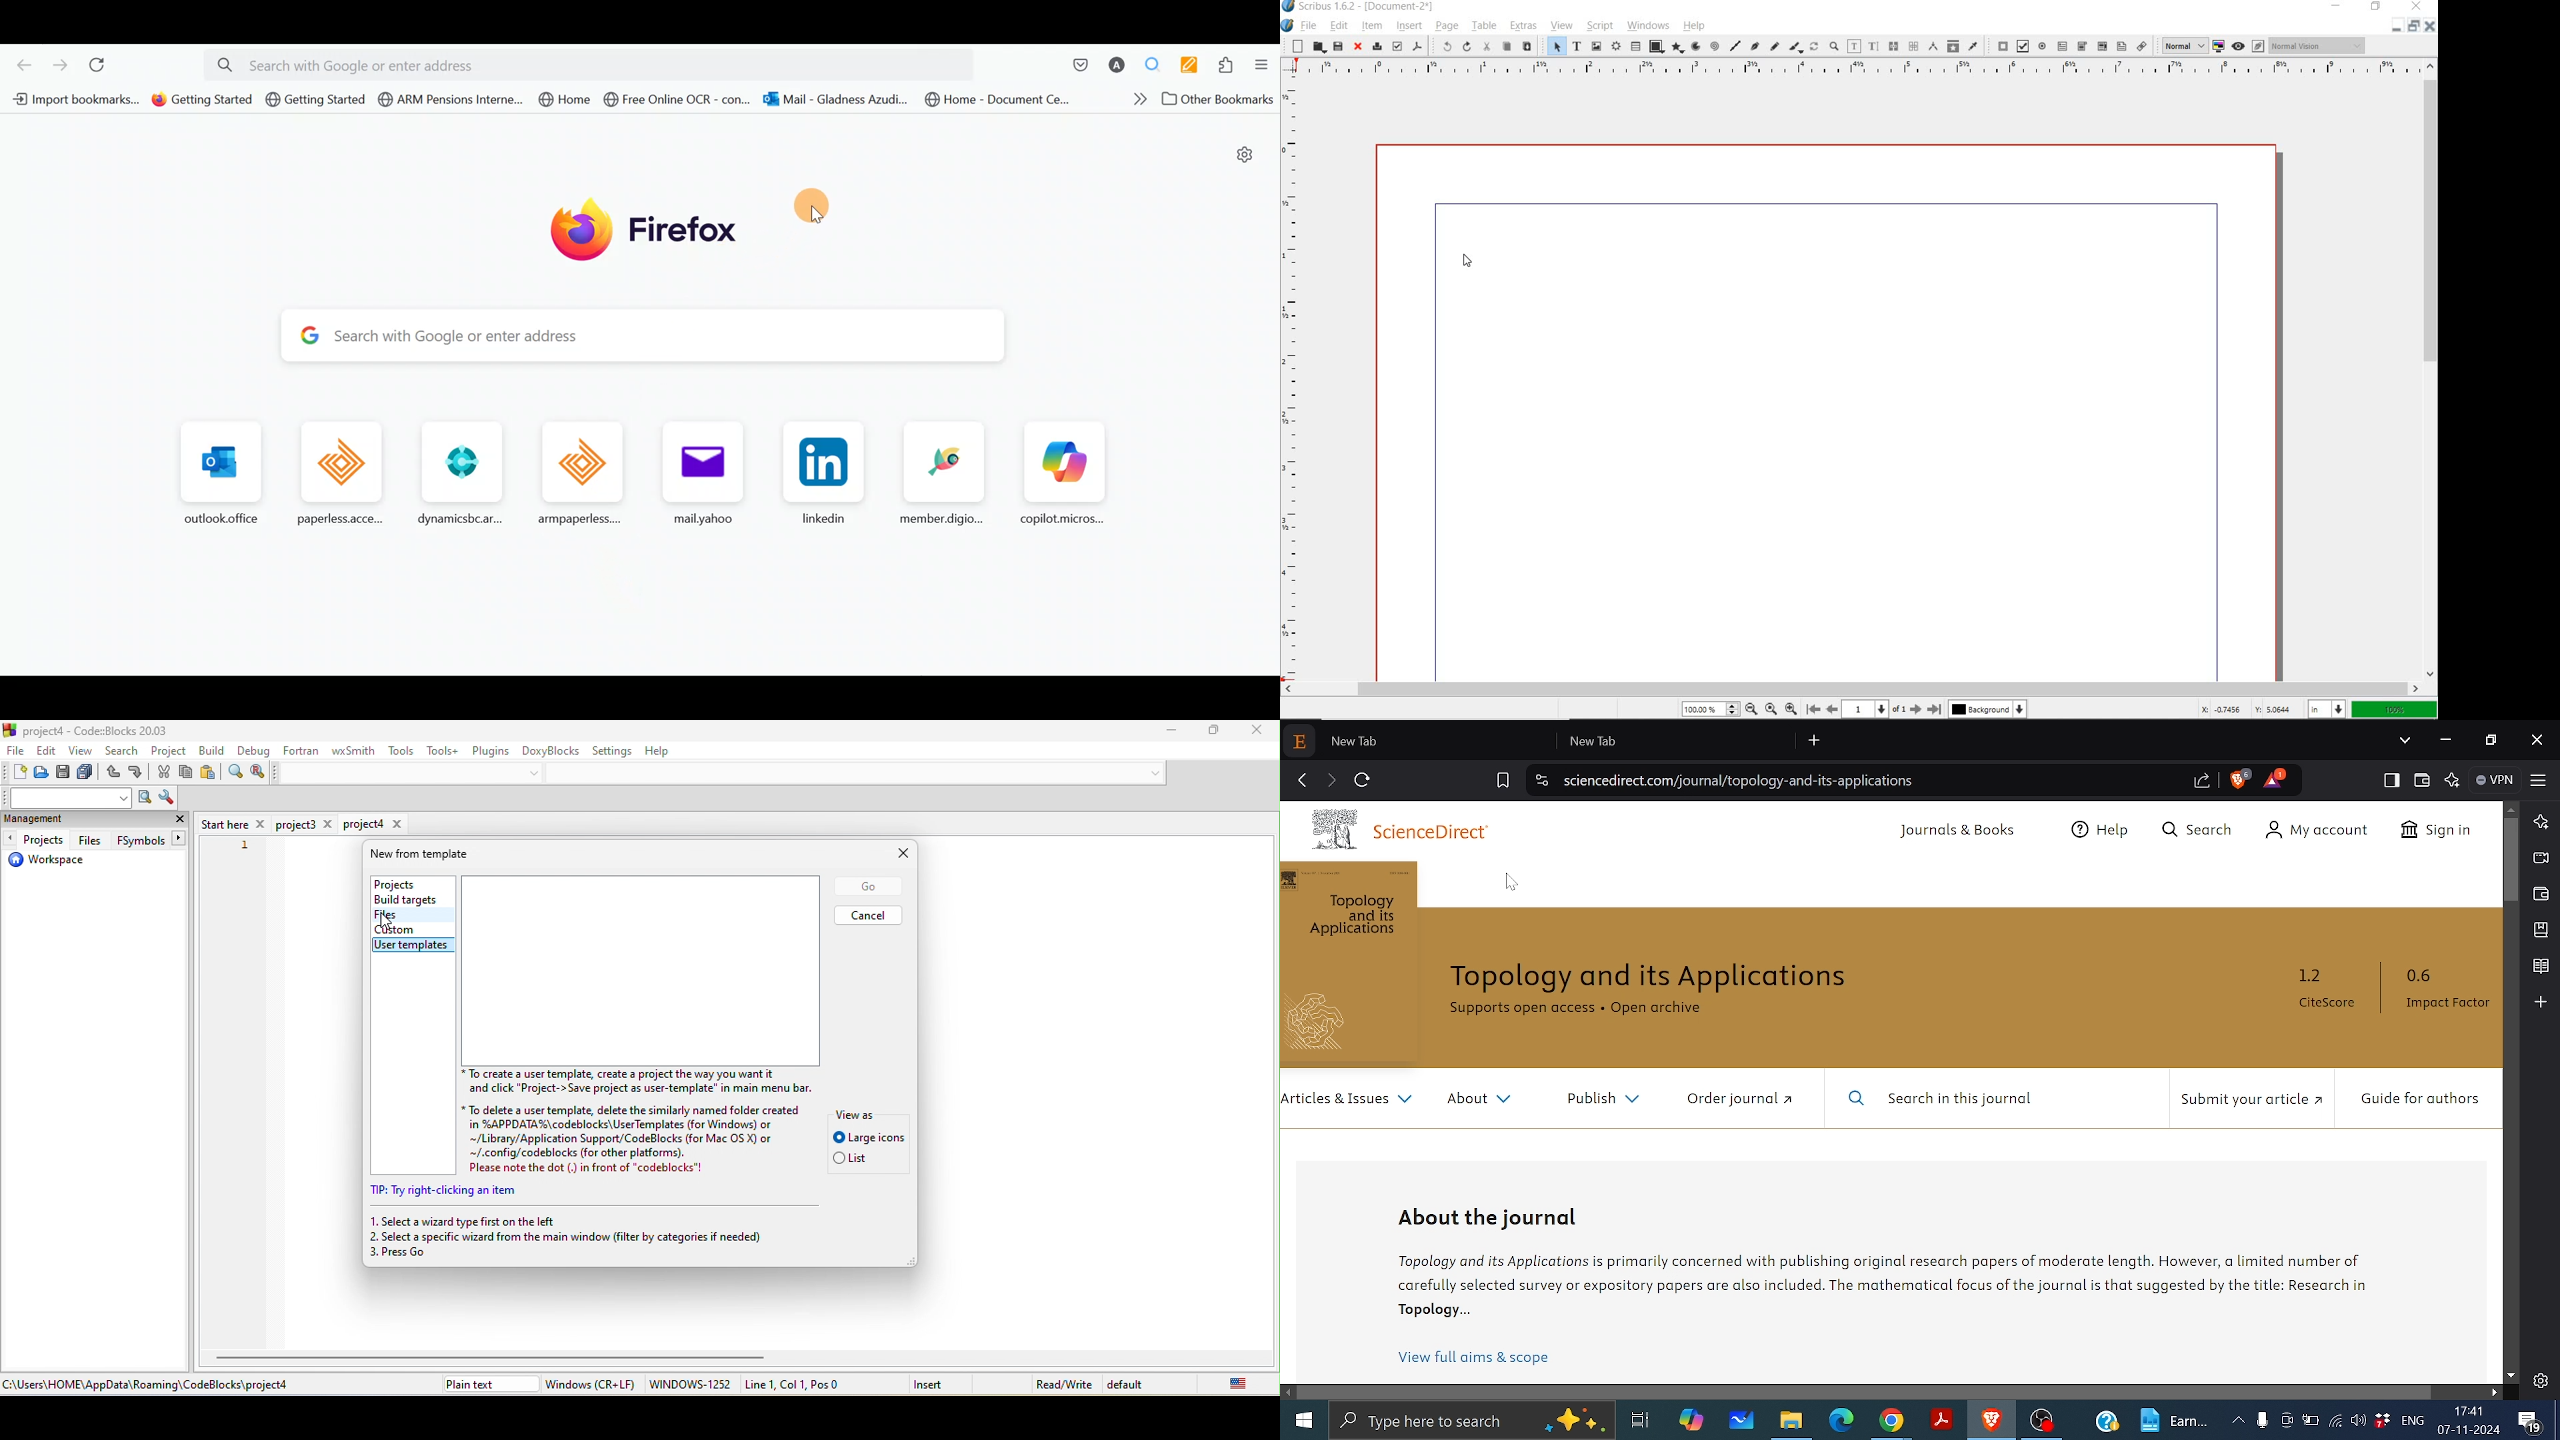  Describe the element at coordinates (1939, 1421) in the screenshot. I see `Adobe` at that location.